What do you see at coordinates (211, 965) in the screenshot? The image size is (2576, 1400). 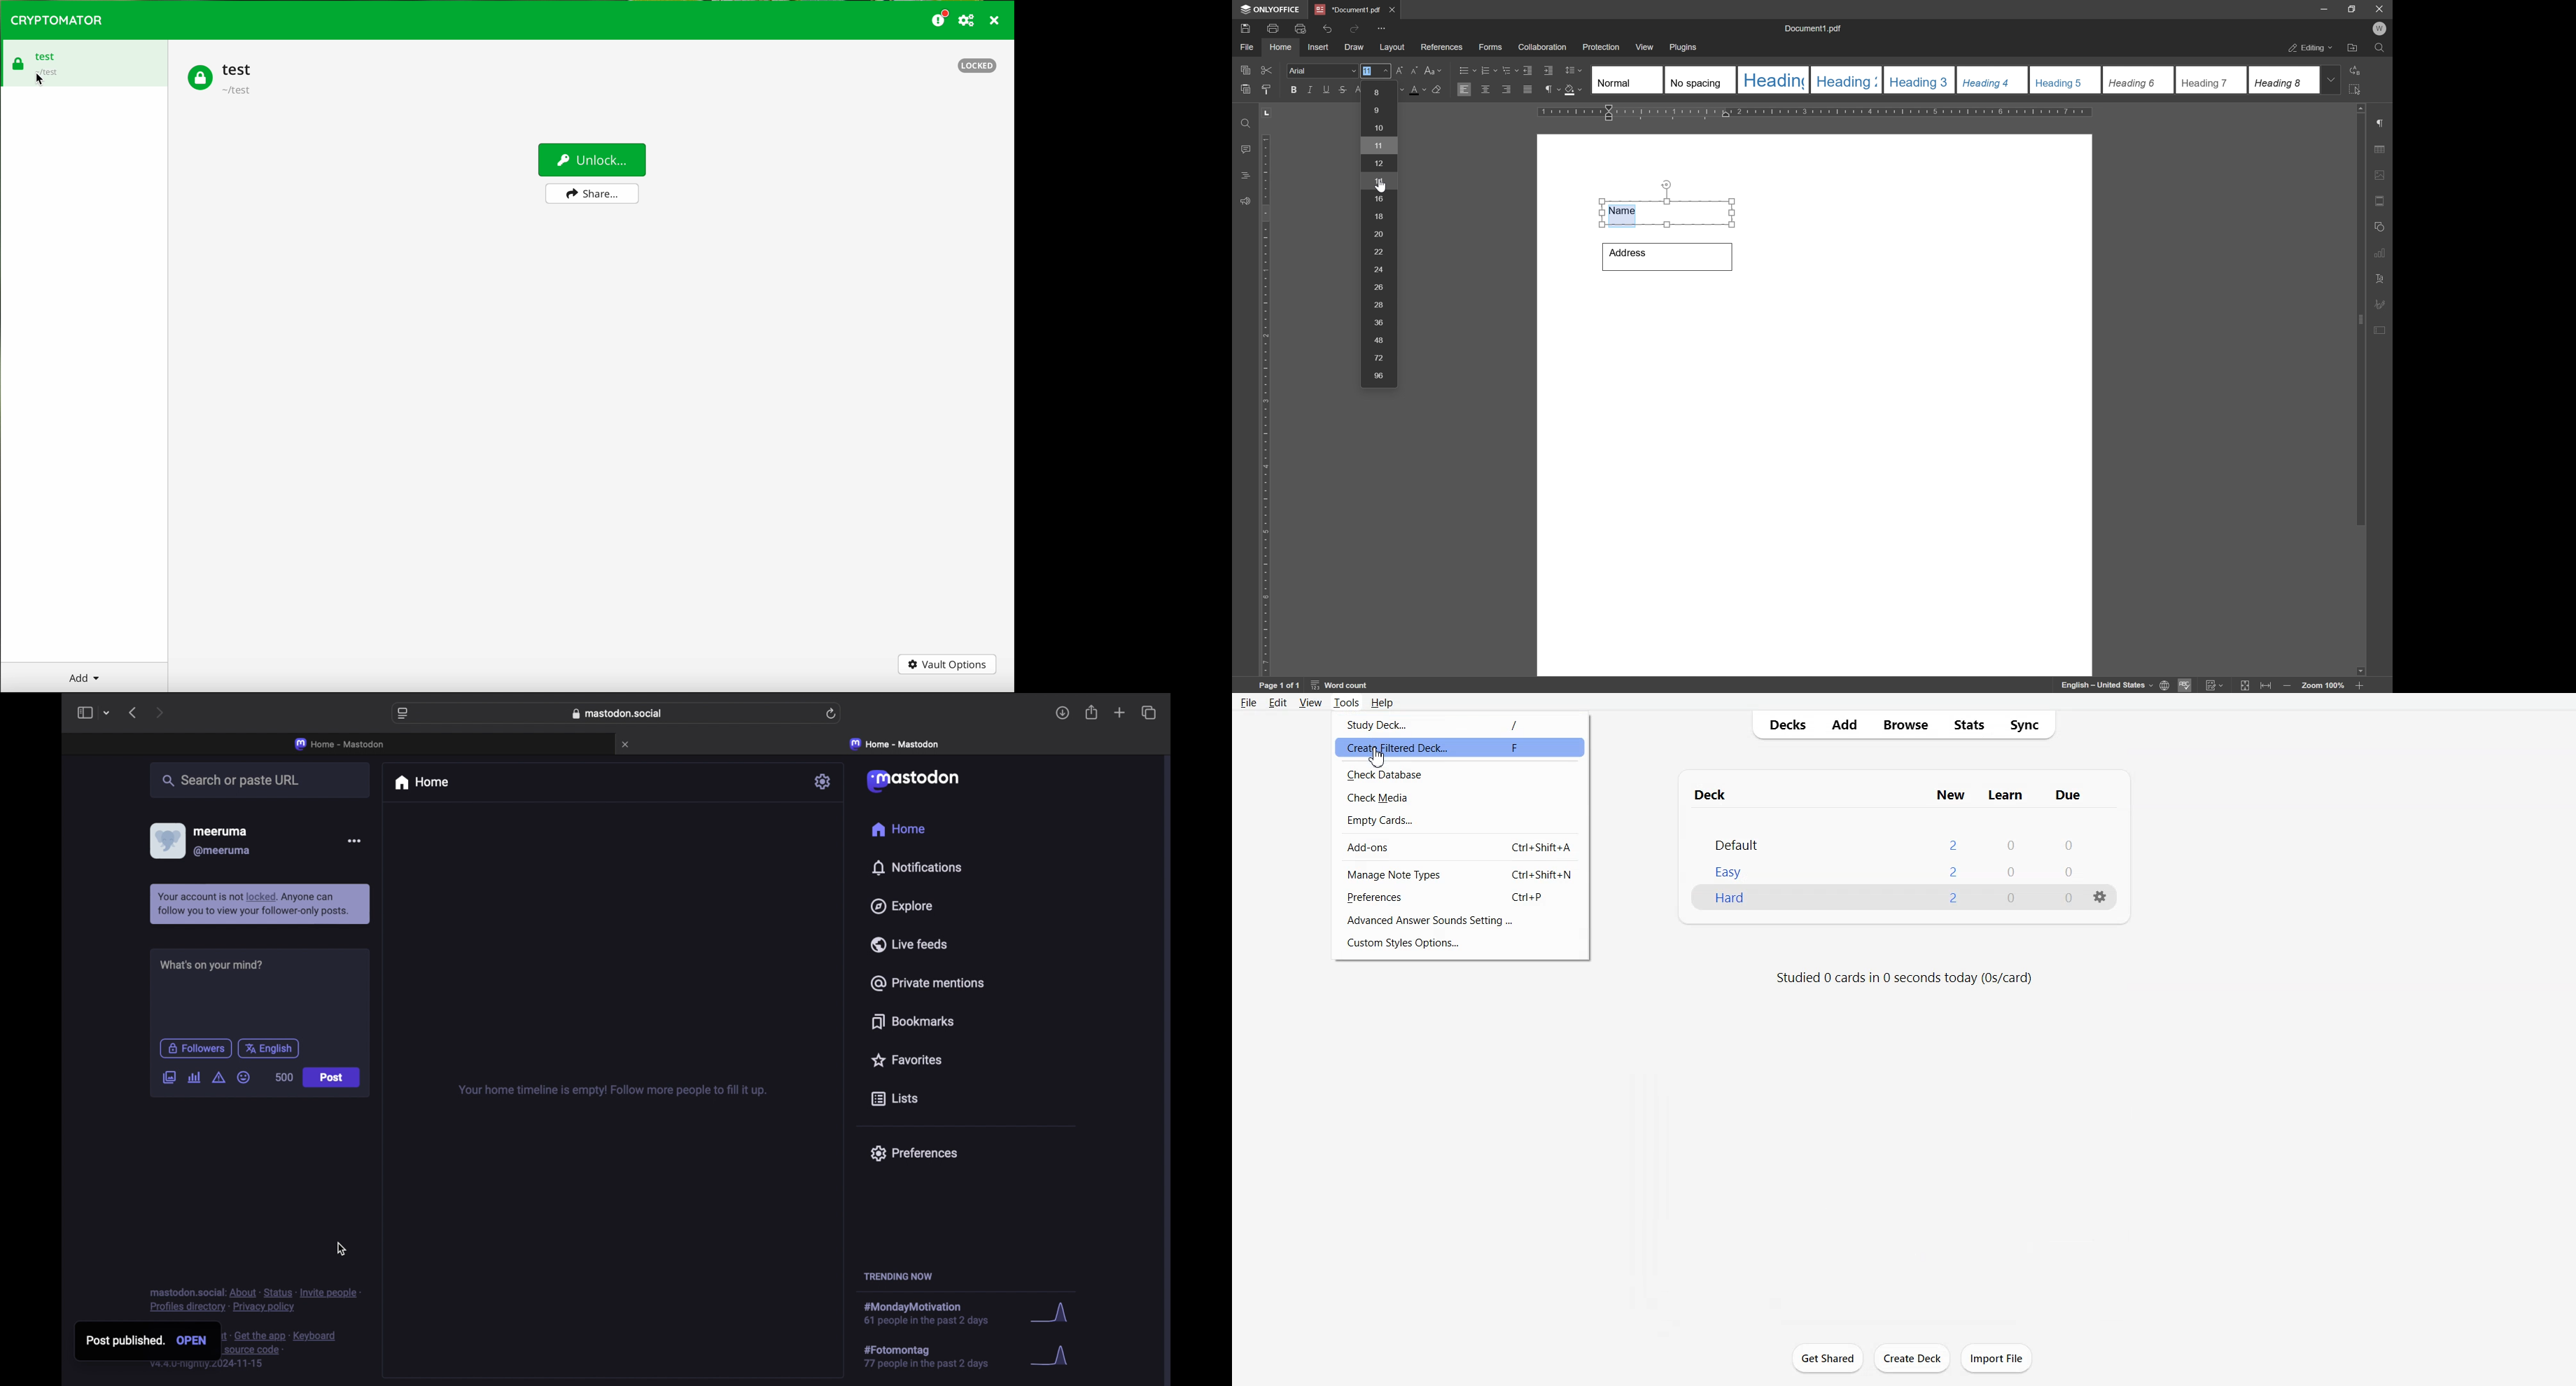 I see `what's on your  mind` at bounding box center [211, 965].